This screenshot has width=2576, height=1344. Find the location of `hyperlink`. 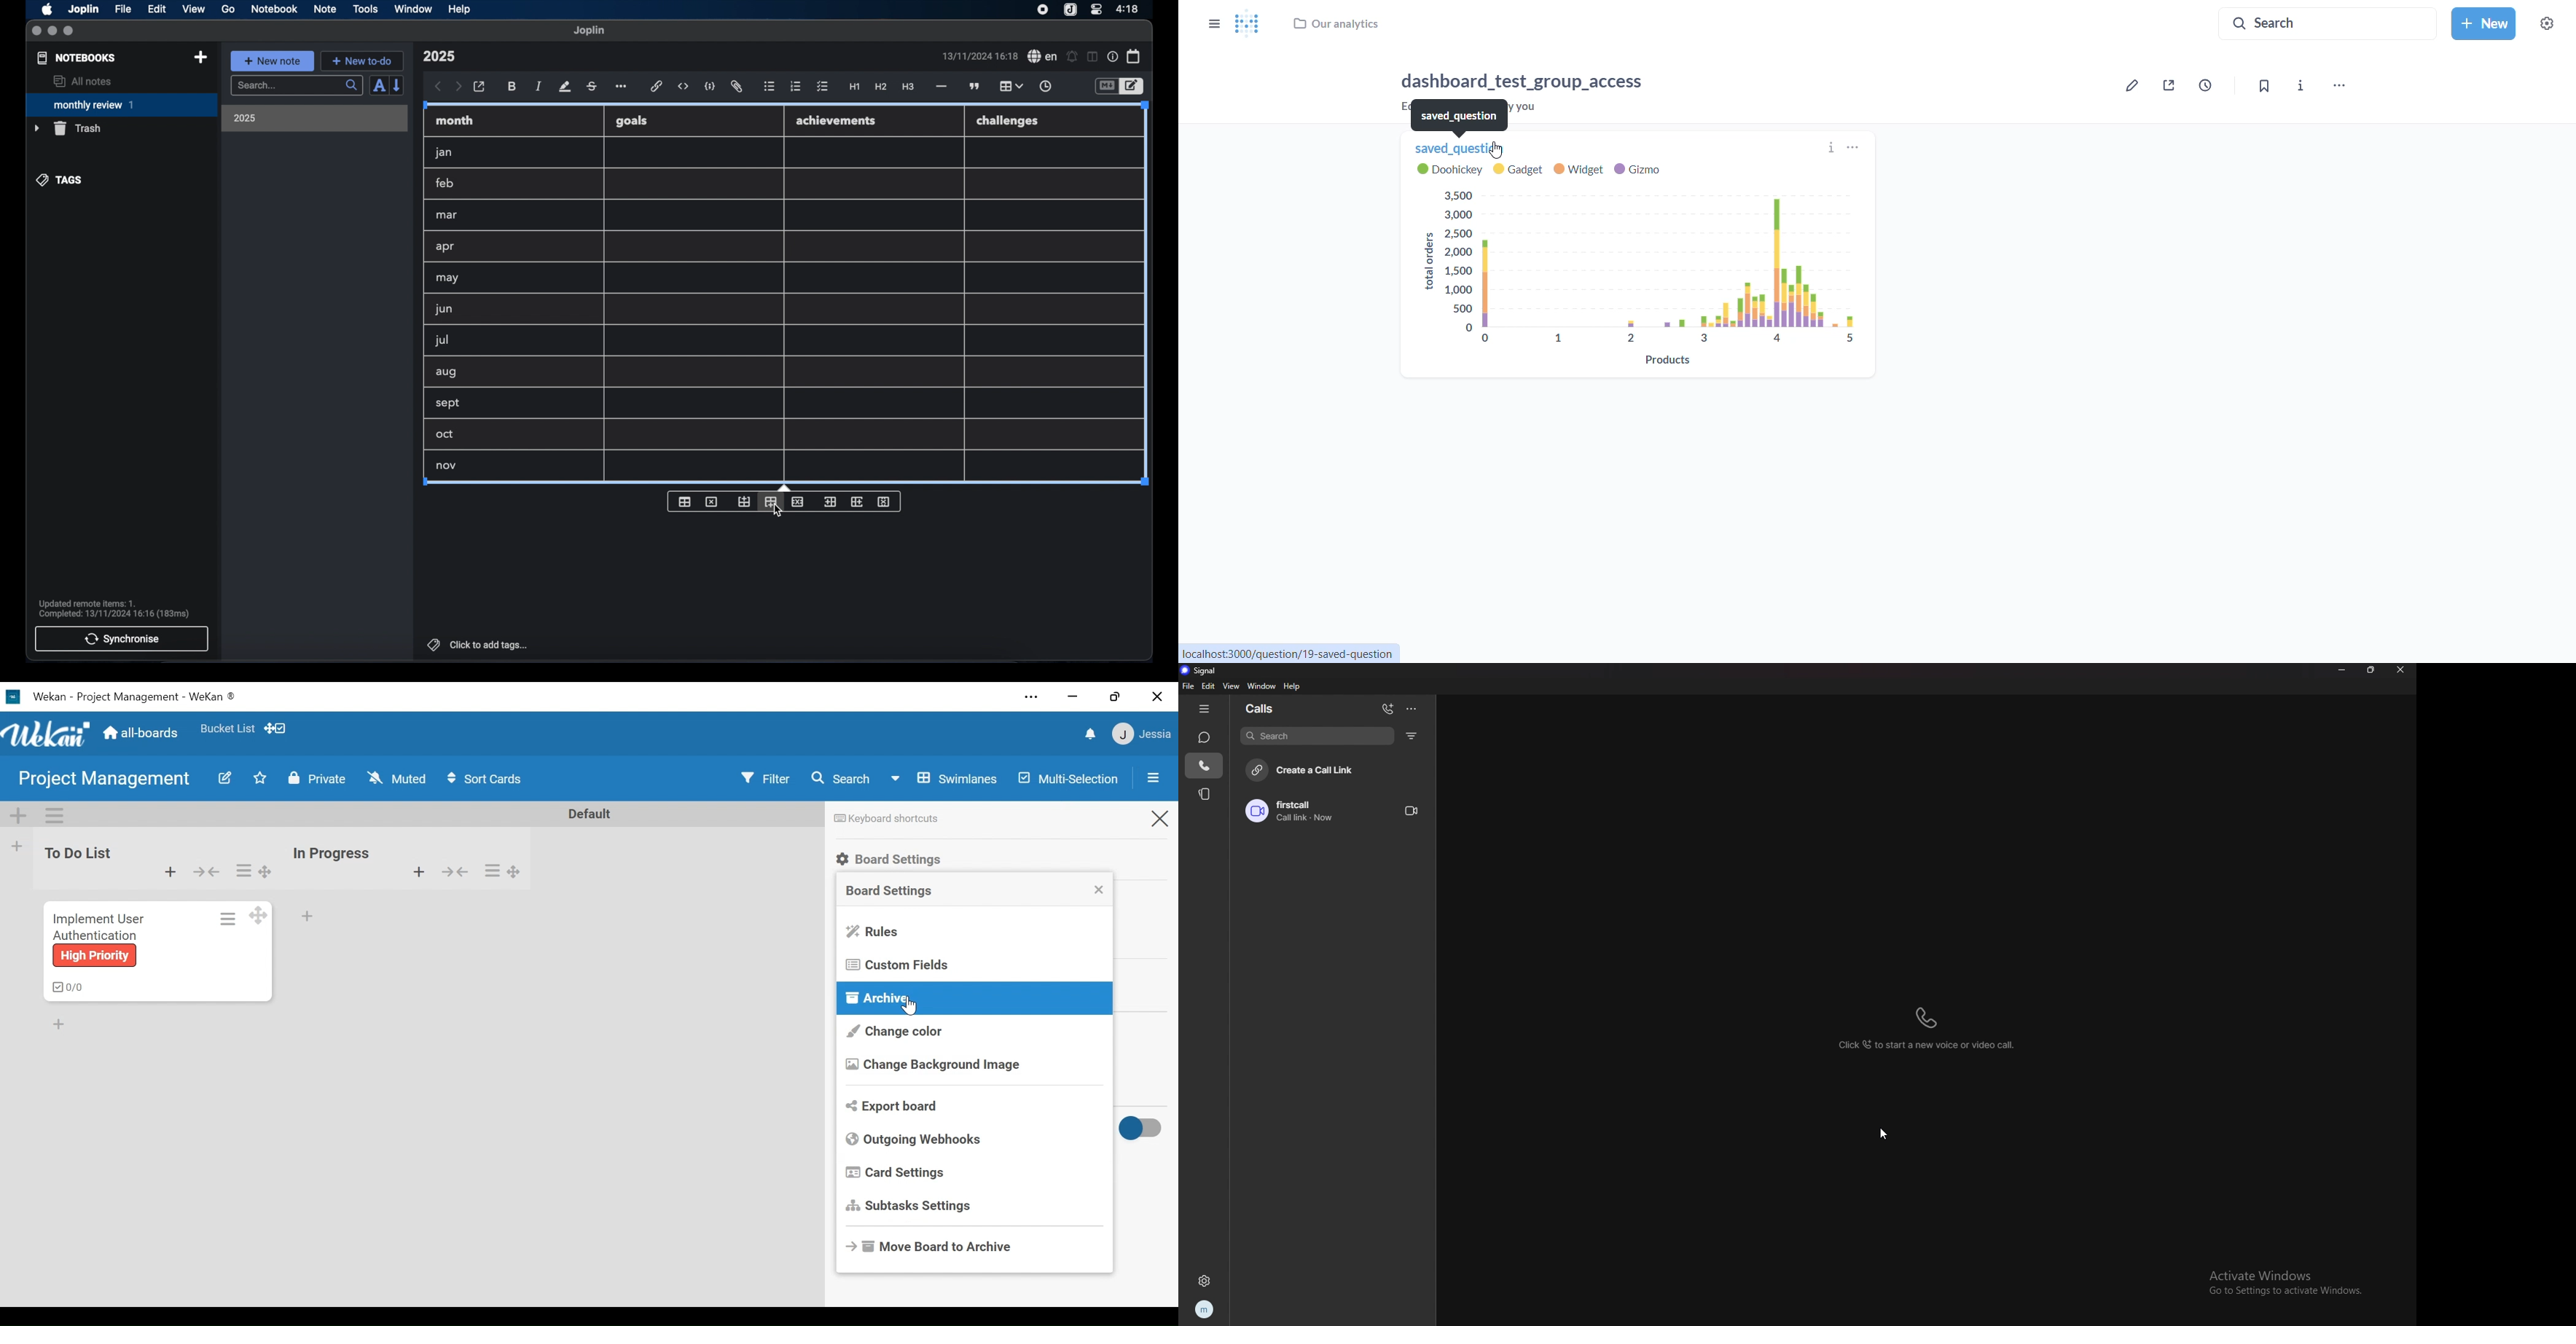

hyperlink is located at coordinates (657, 86).